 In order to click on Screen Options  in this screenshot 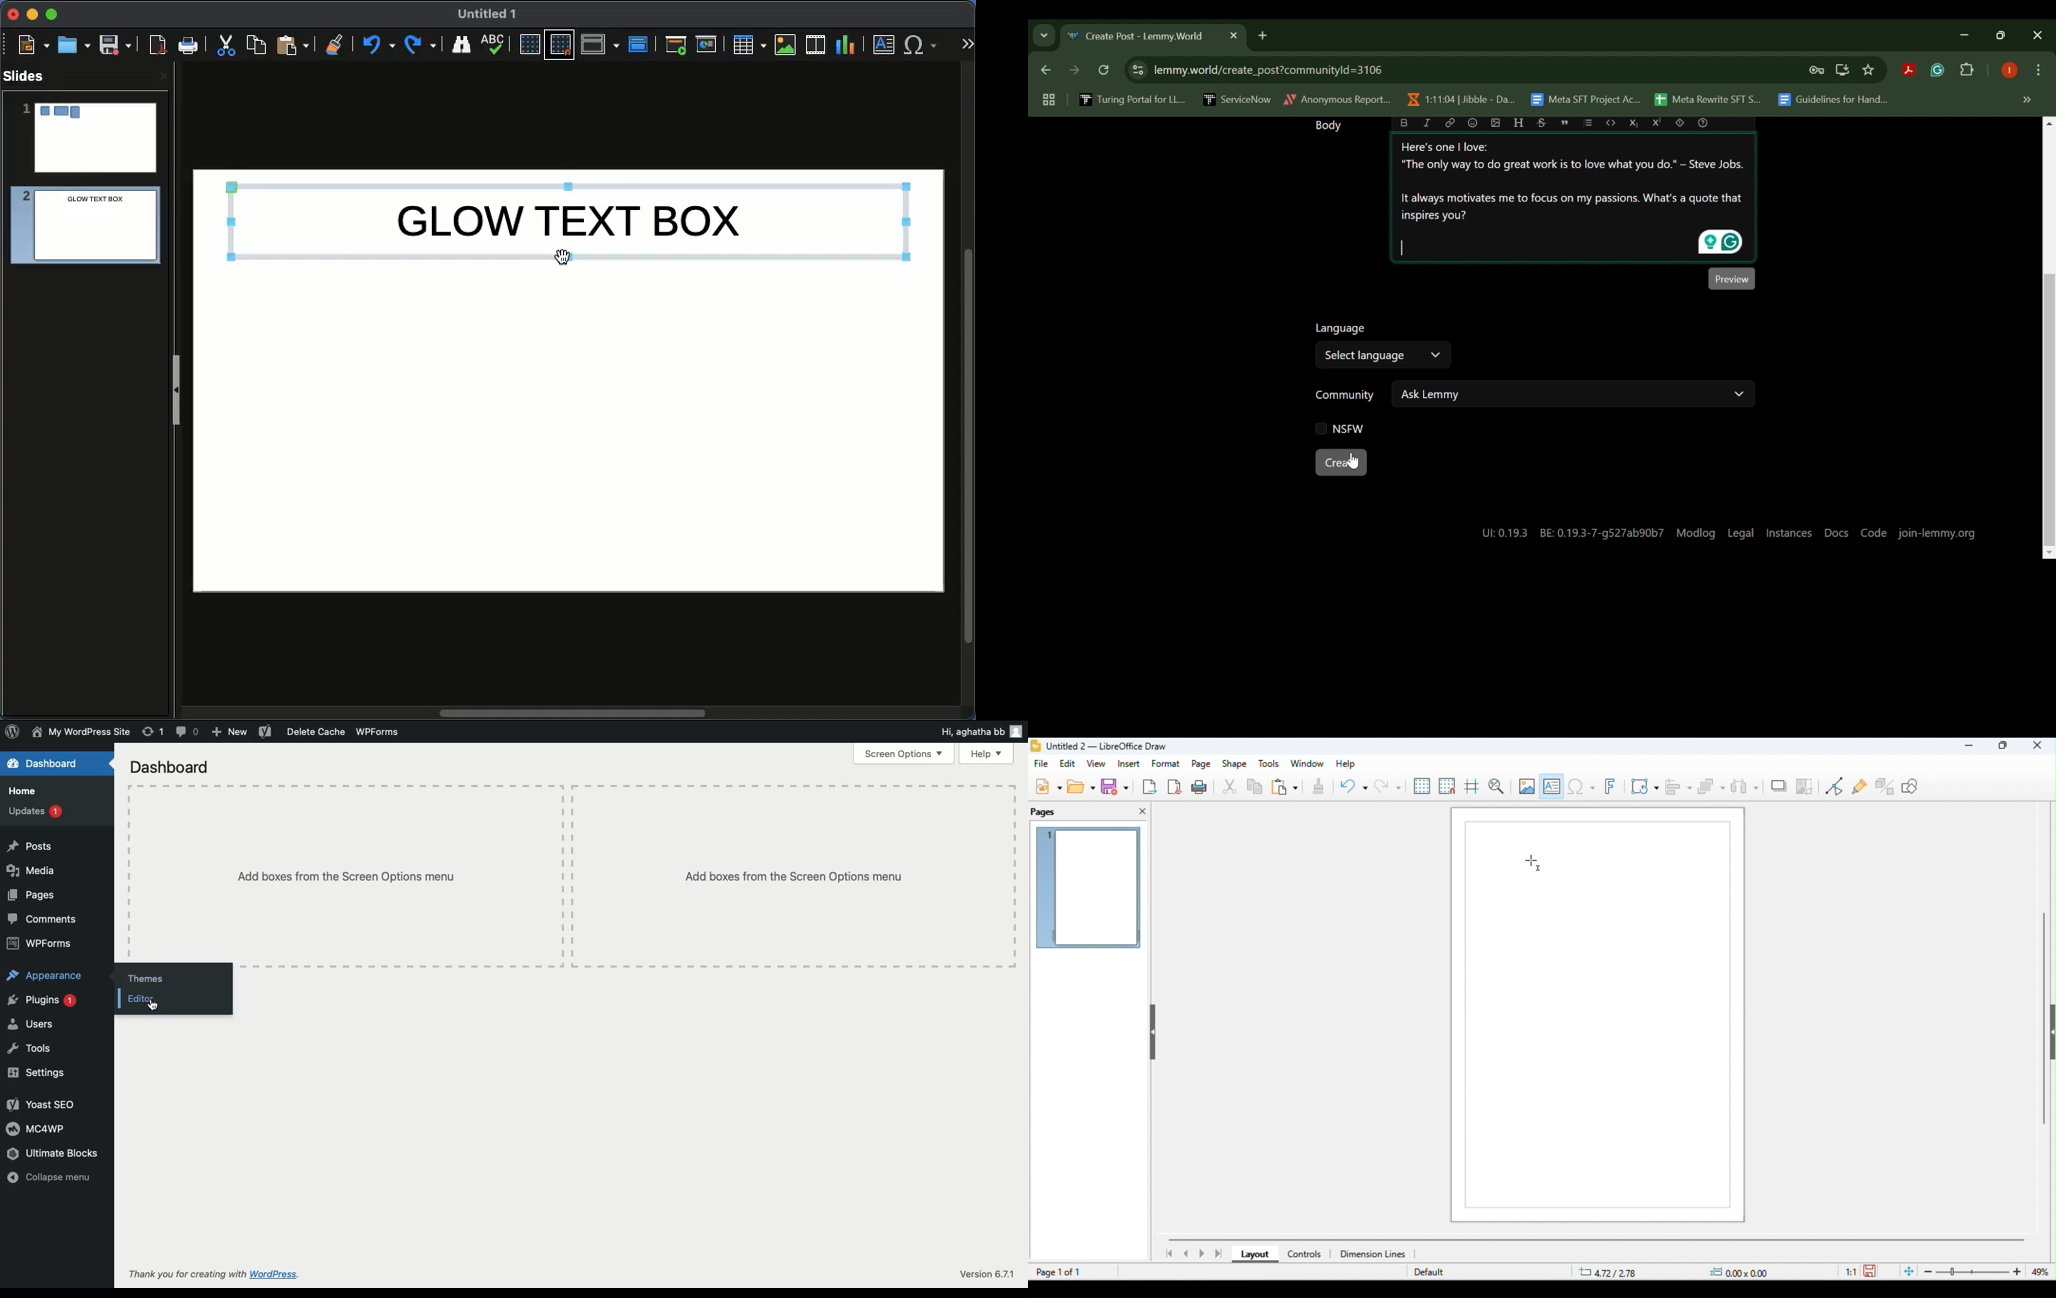, I will do `click(900, 754)`.